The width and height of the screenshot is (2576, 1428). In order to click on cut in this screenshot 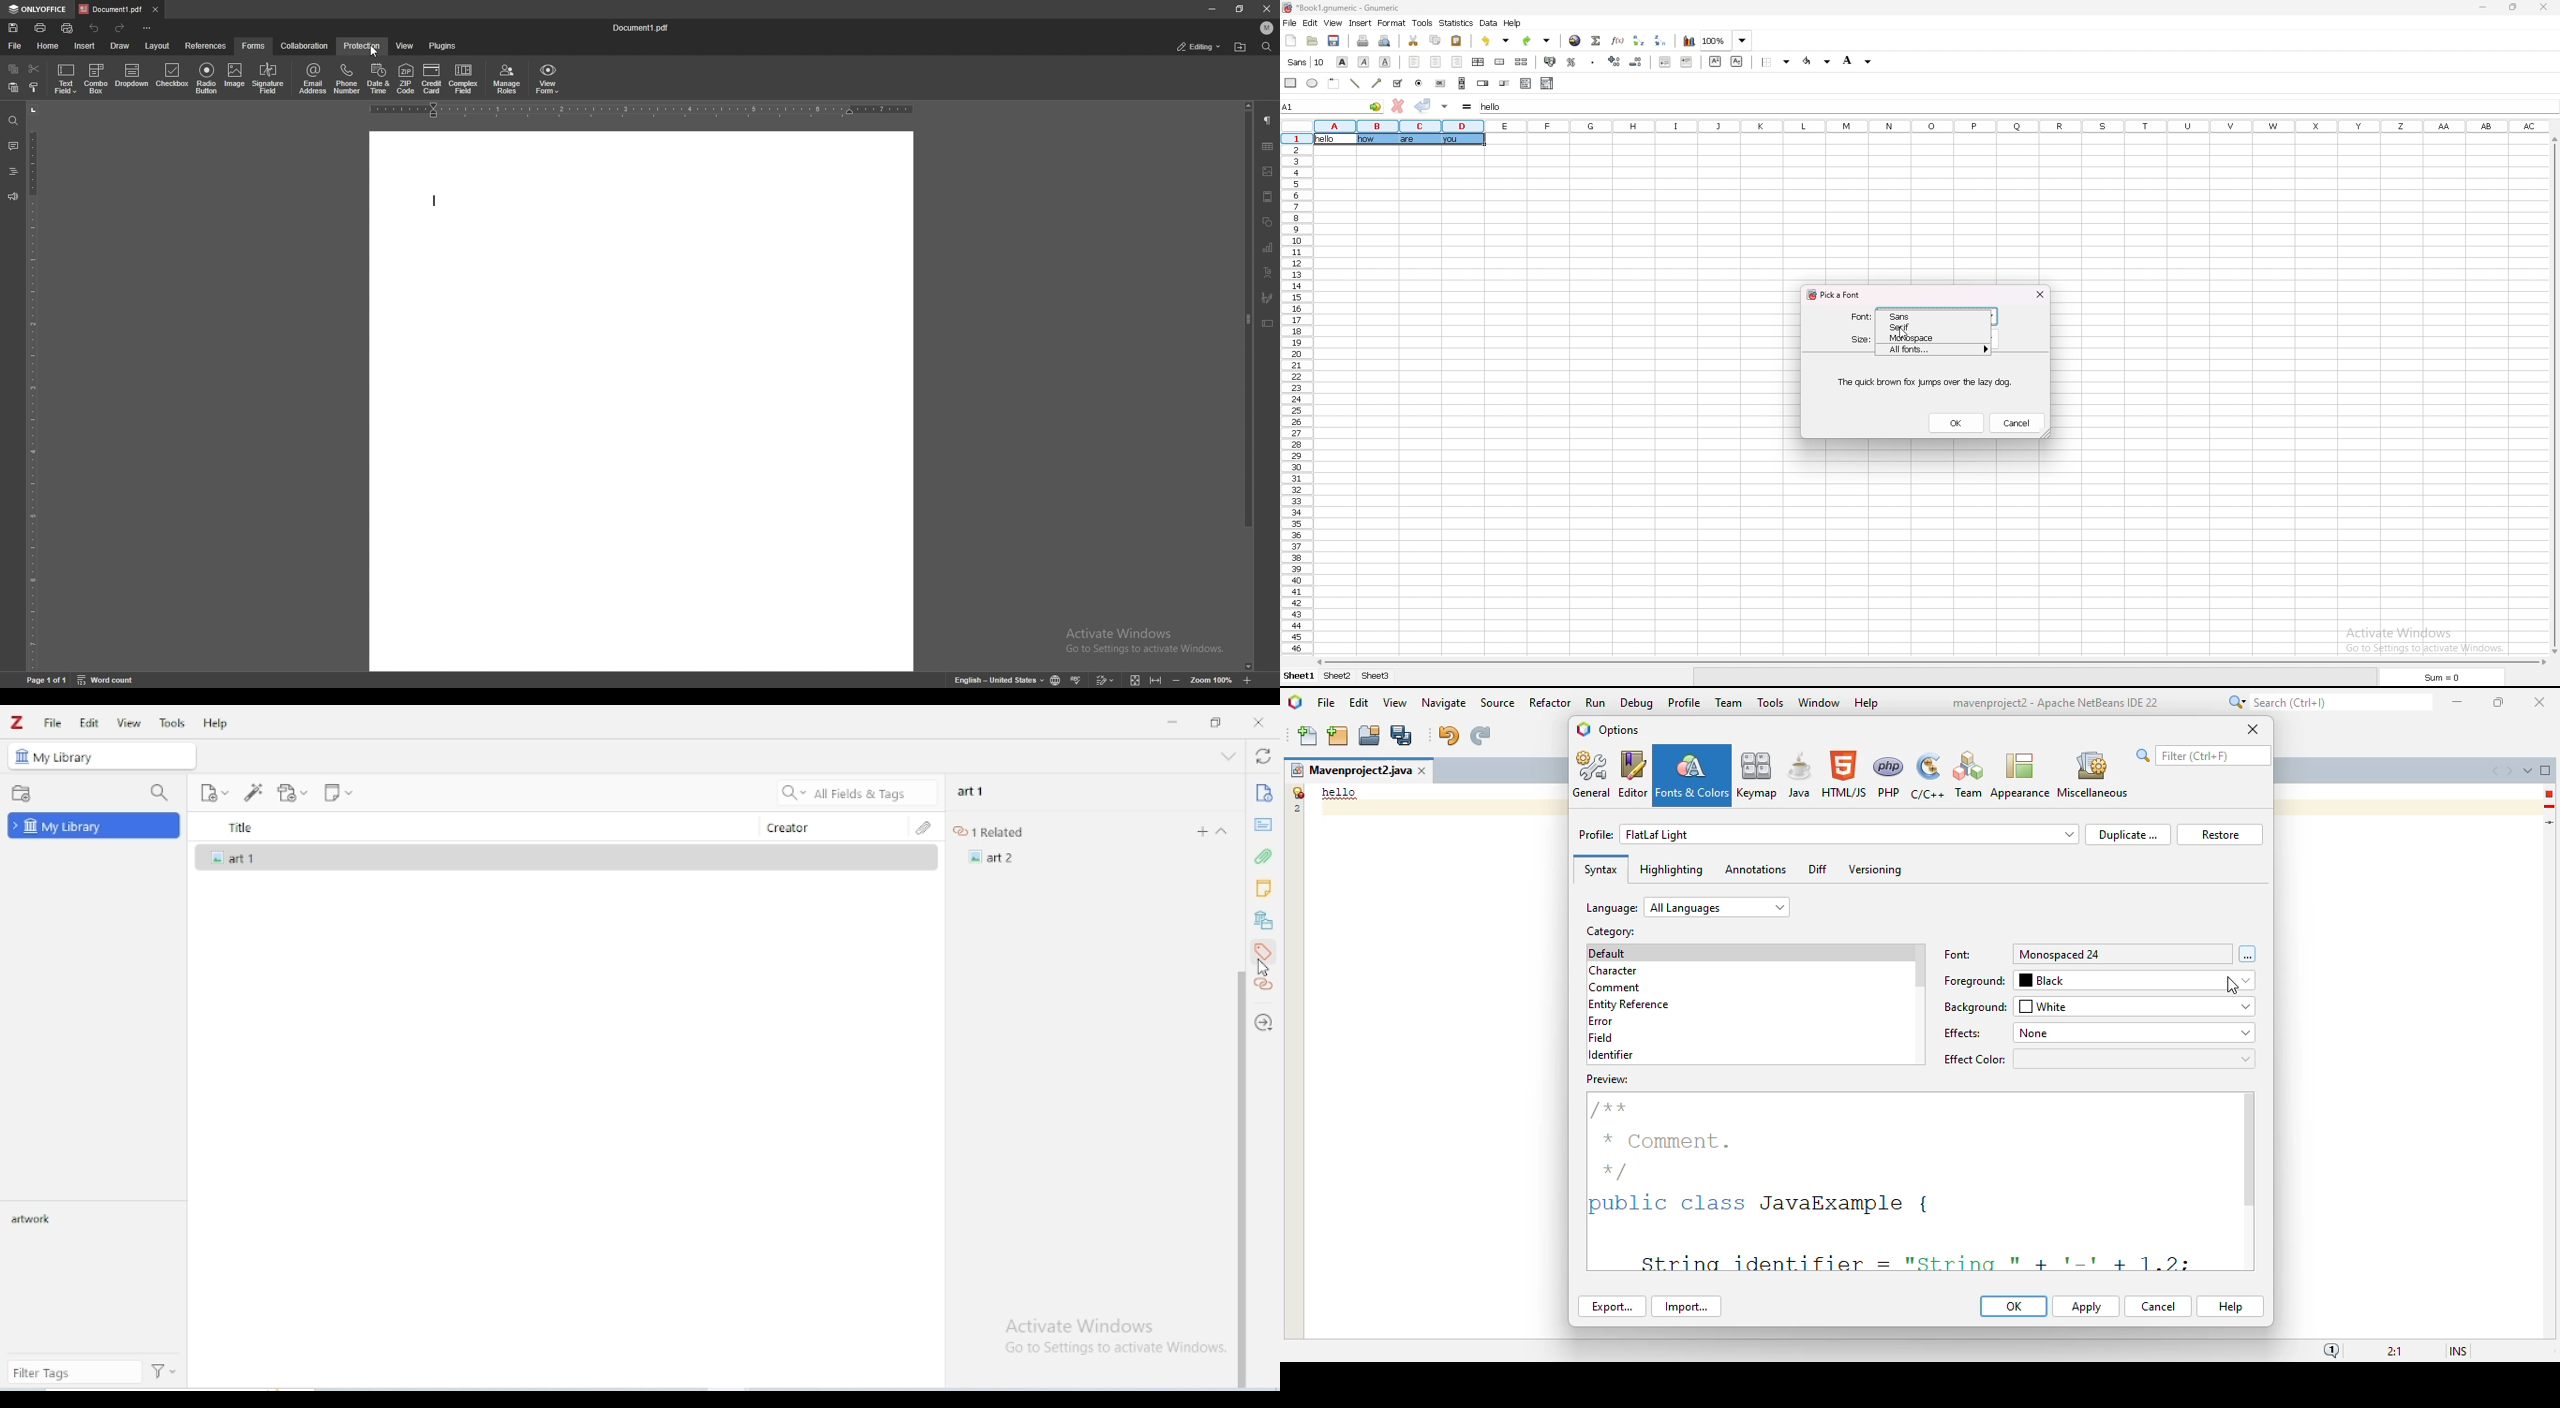, I will do `click(33, 68)`.